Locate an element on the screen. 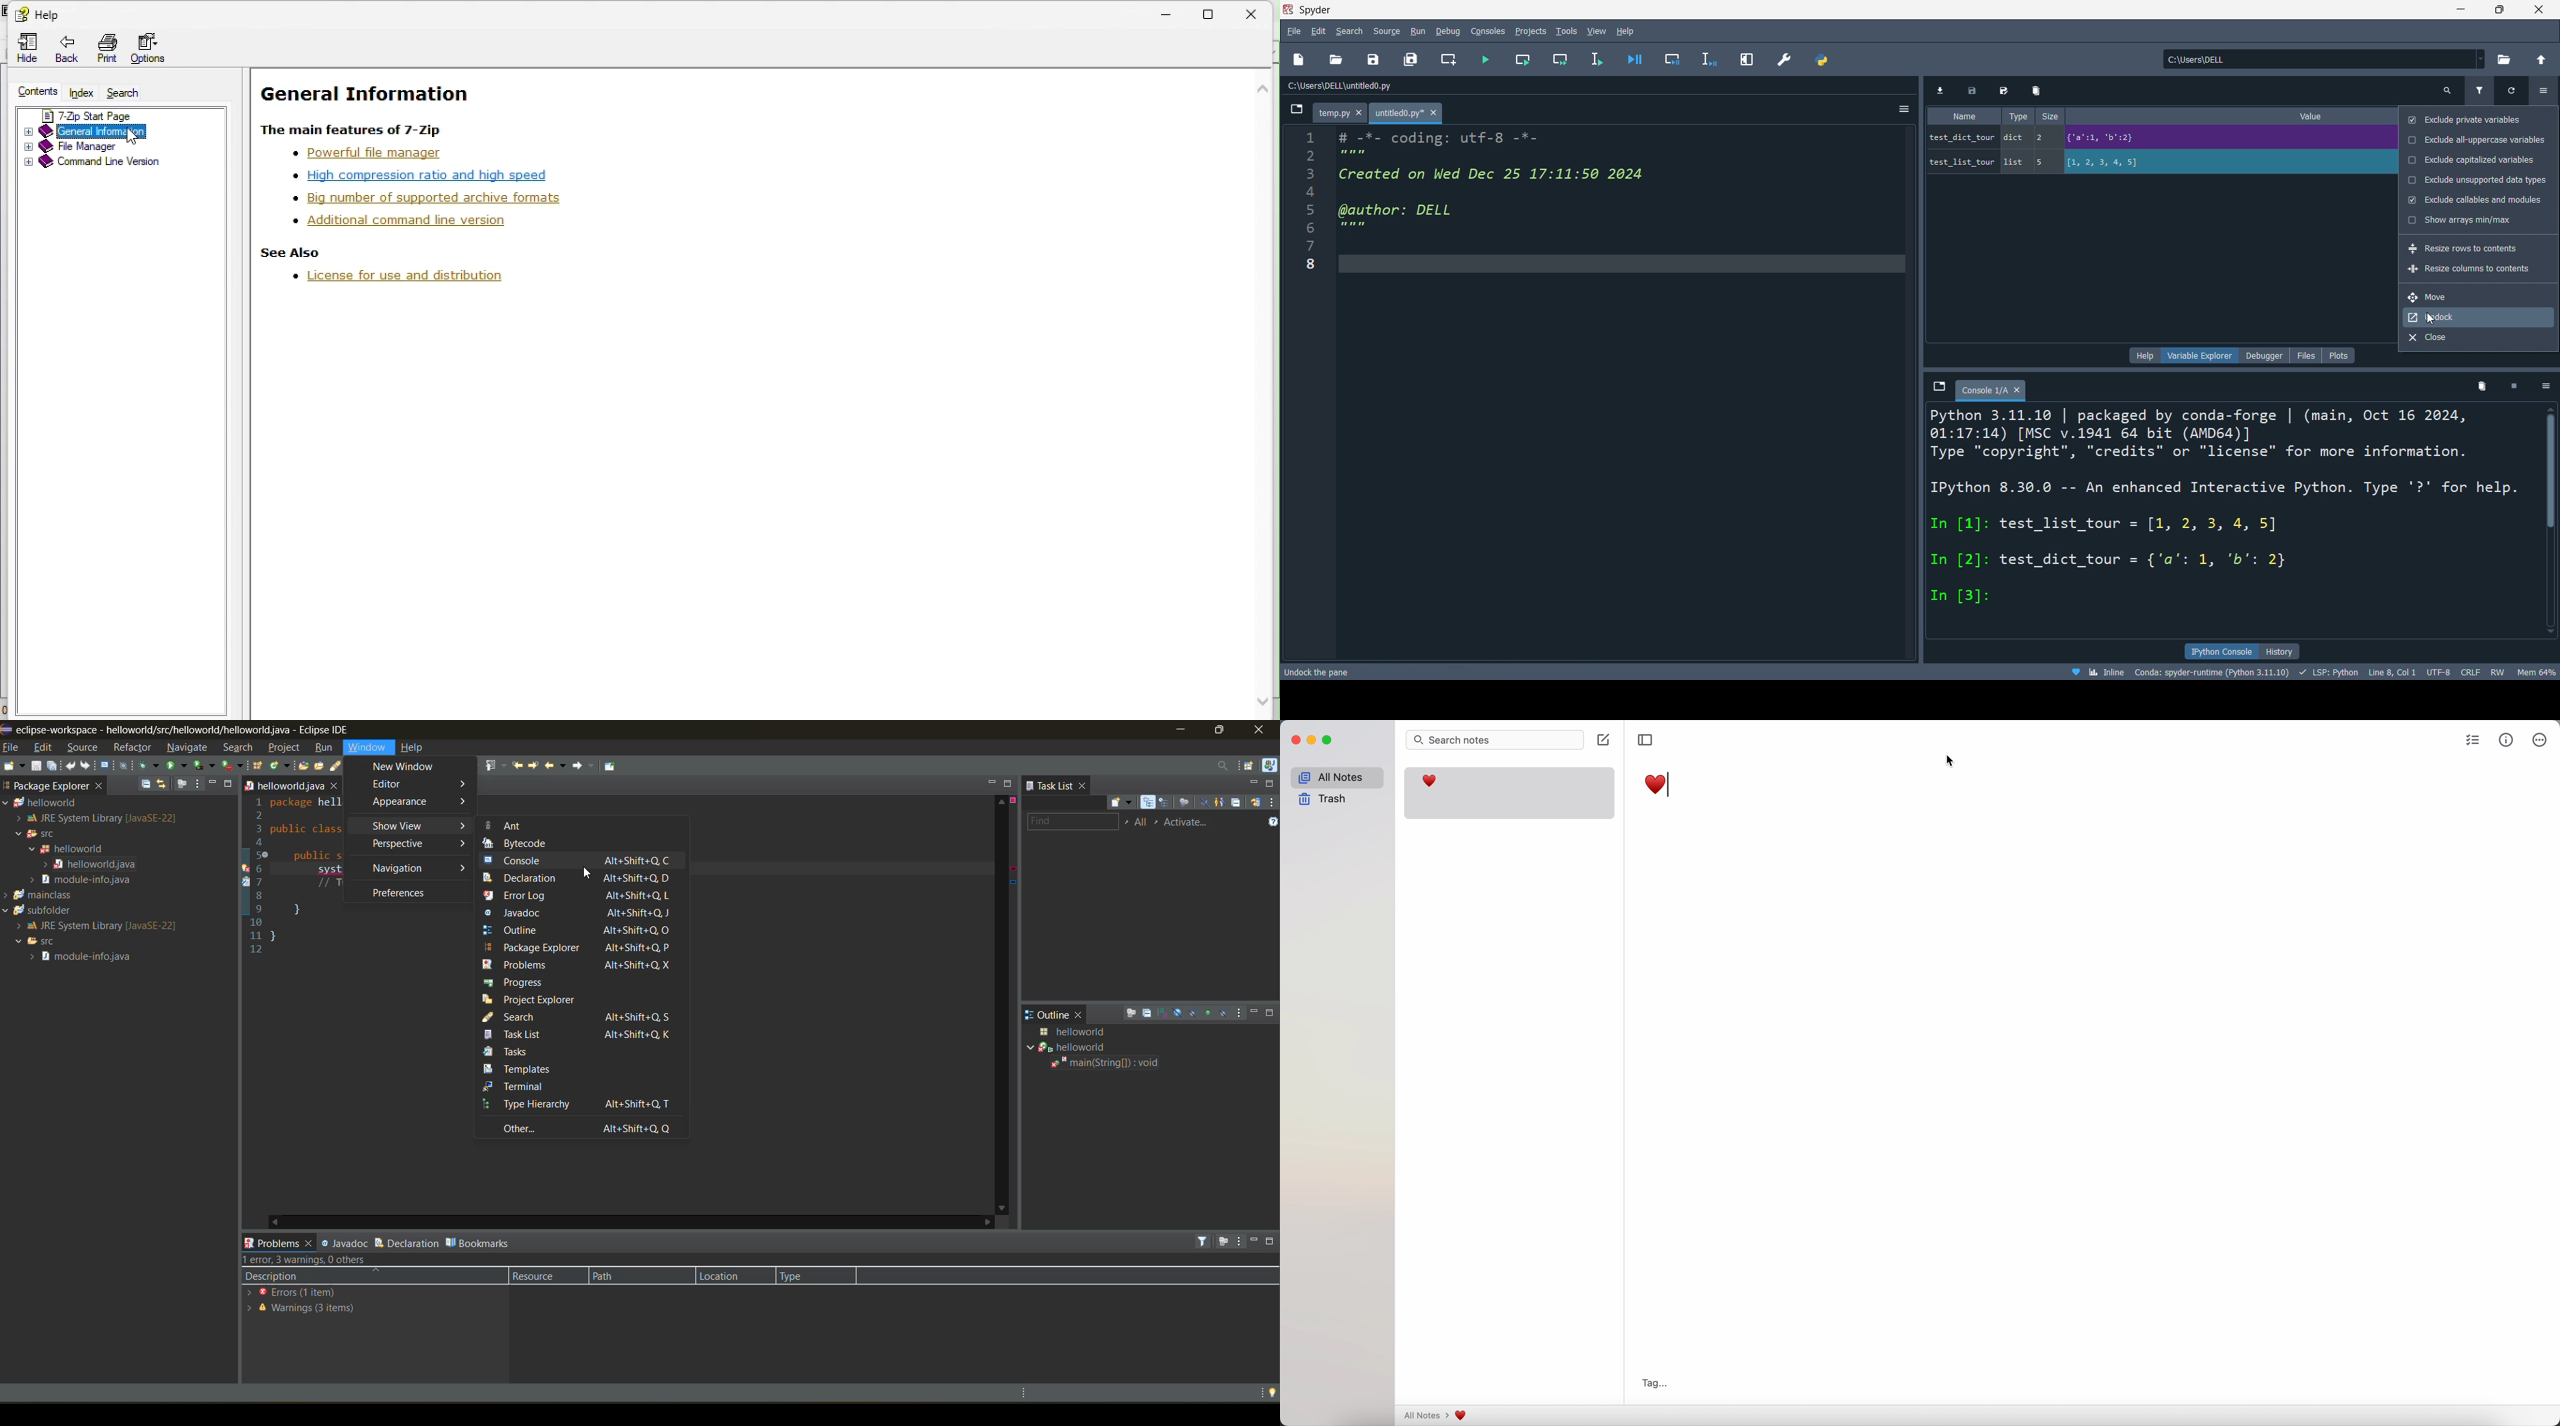  scheduled is located at coordinates (1165, 802).